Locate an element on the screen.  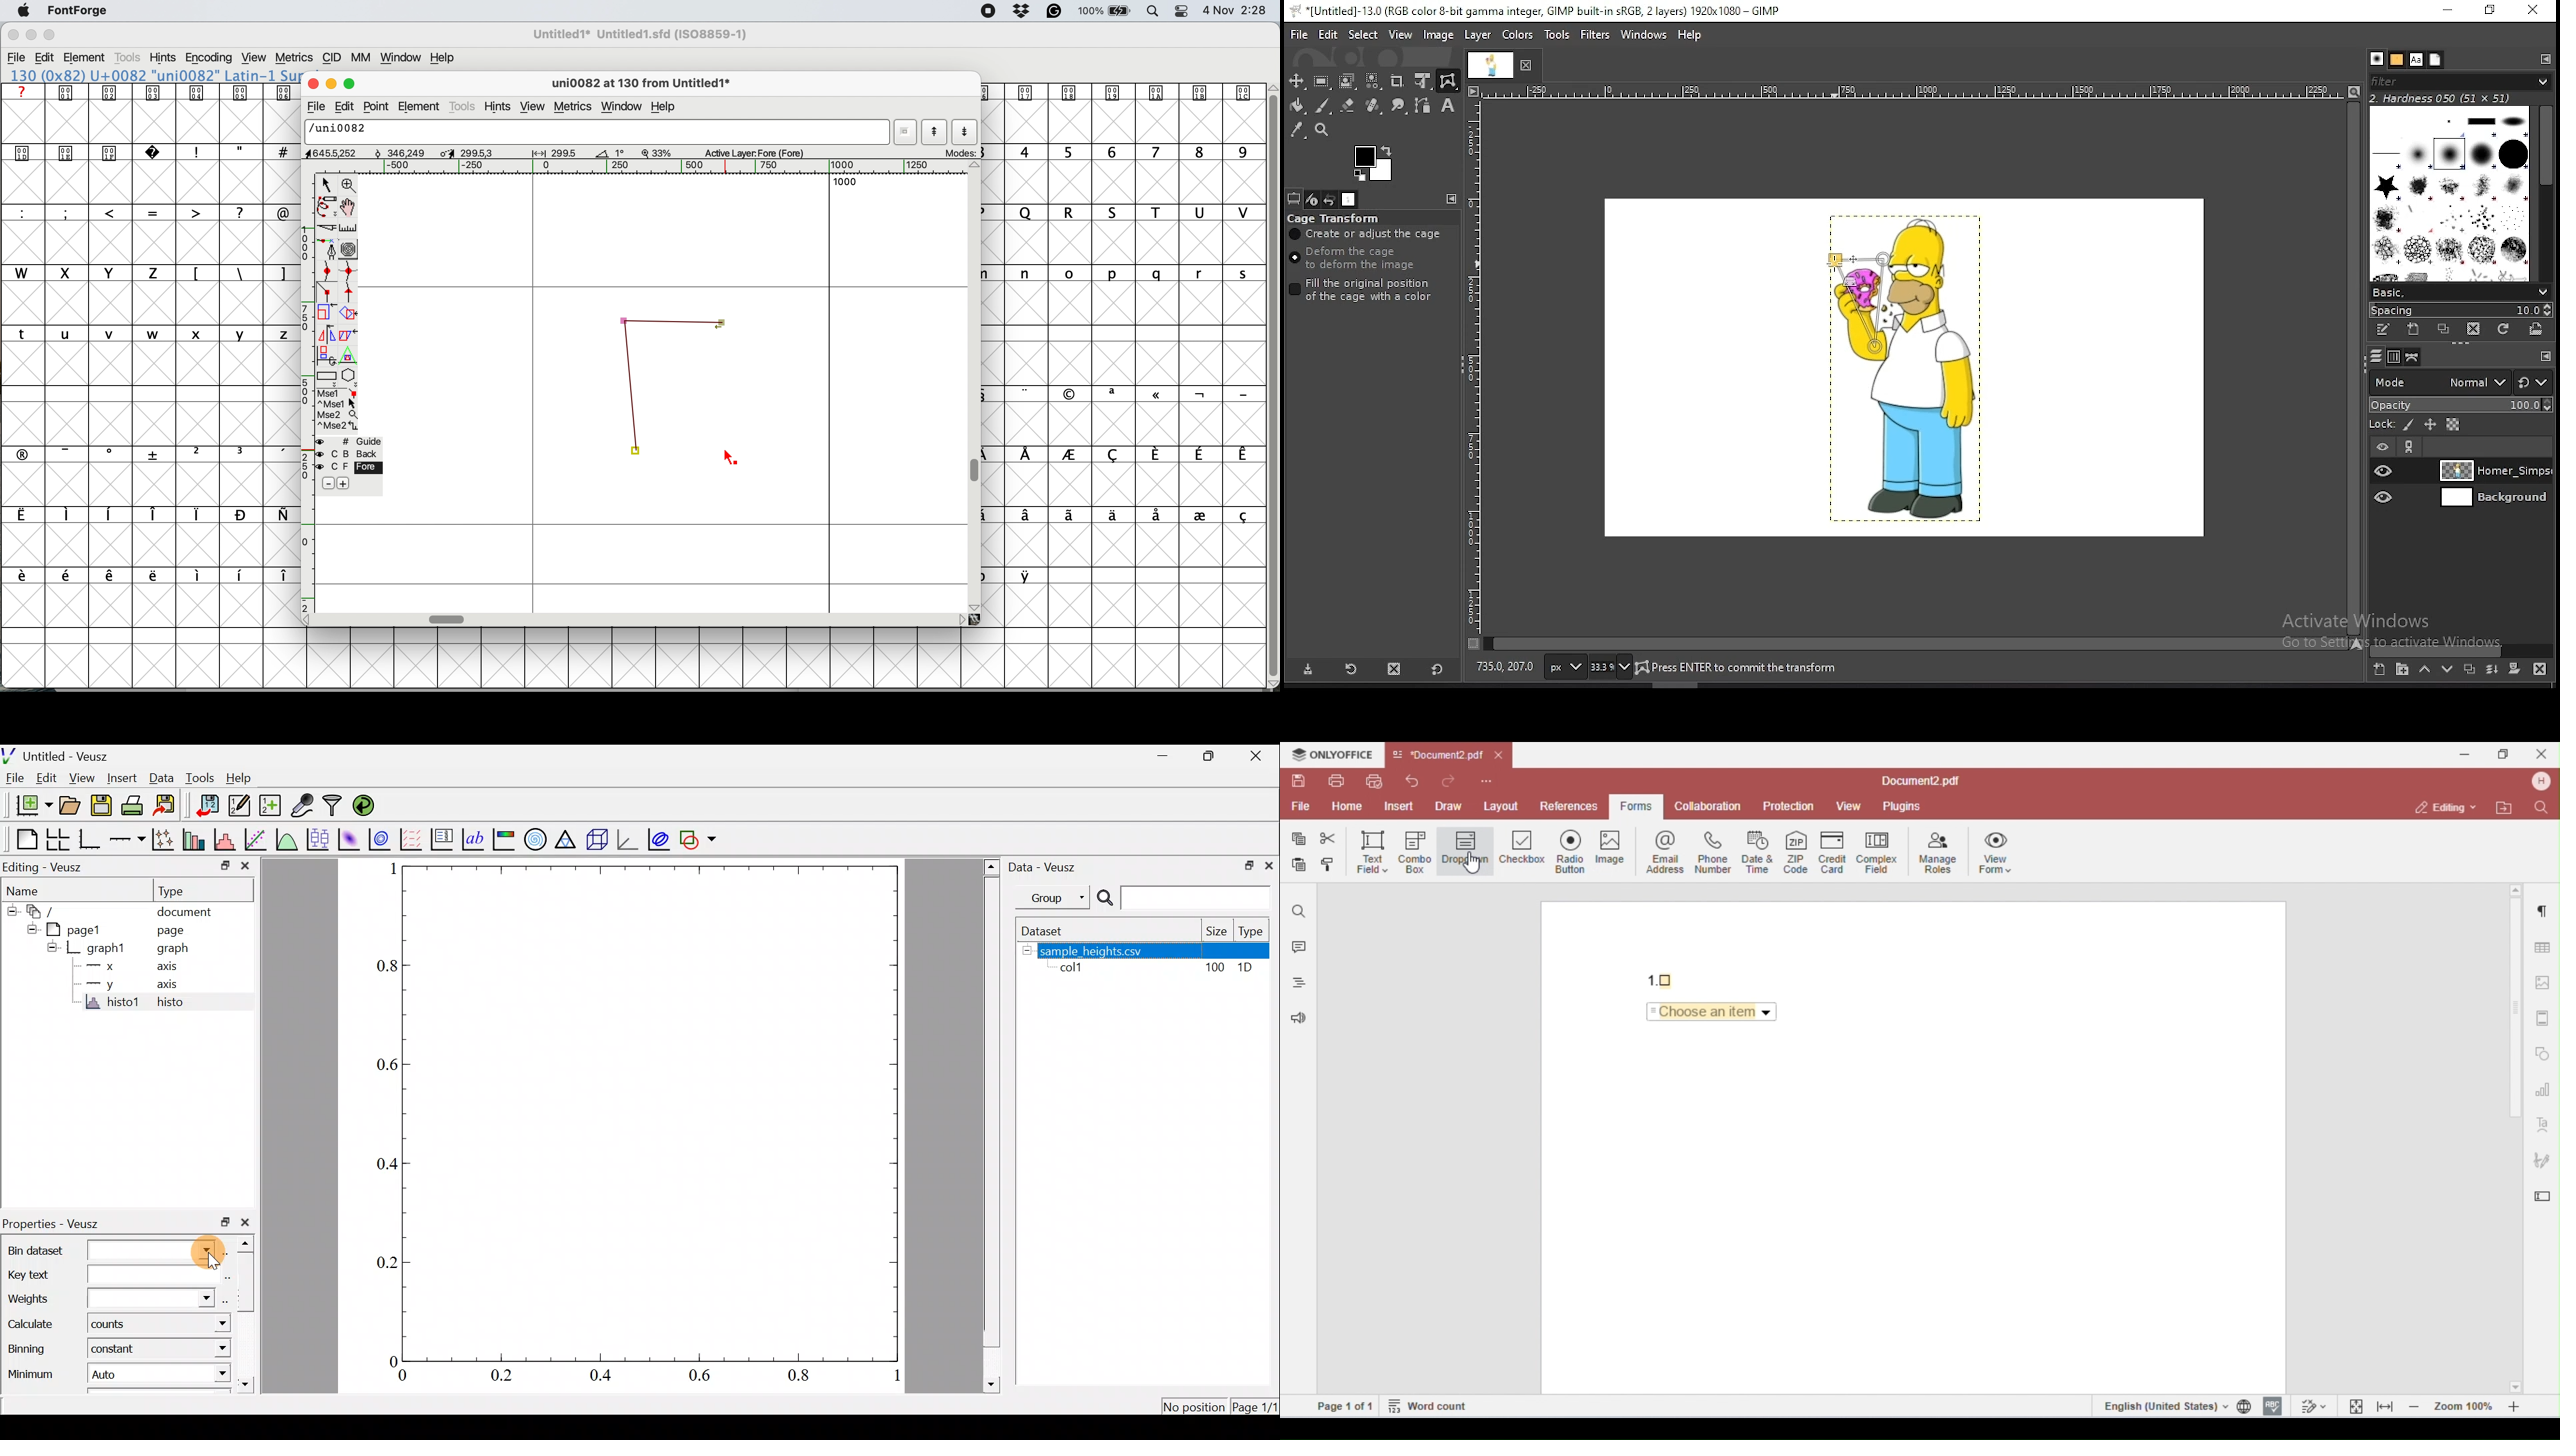
paths tool is located at coordinates (1422, 105).